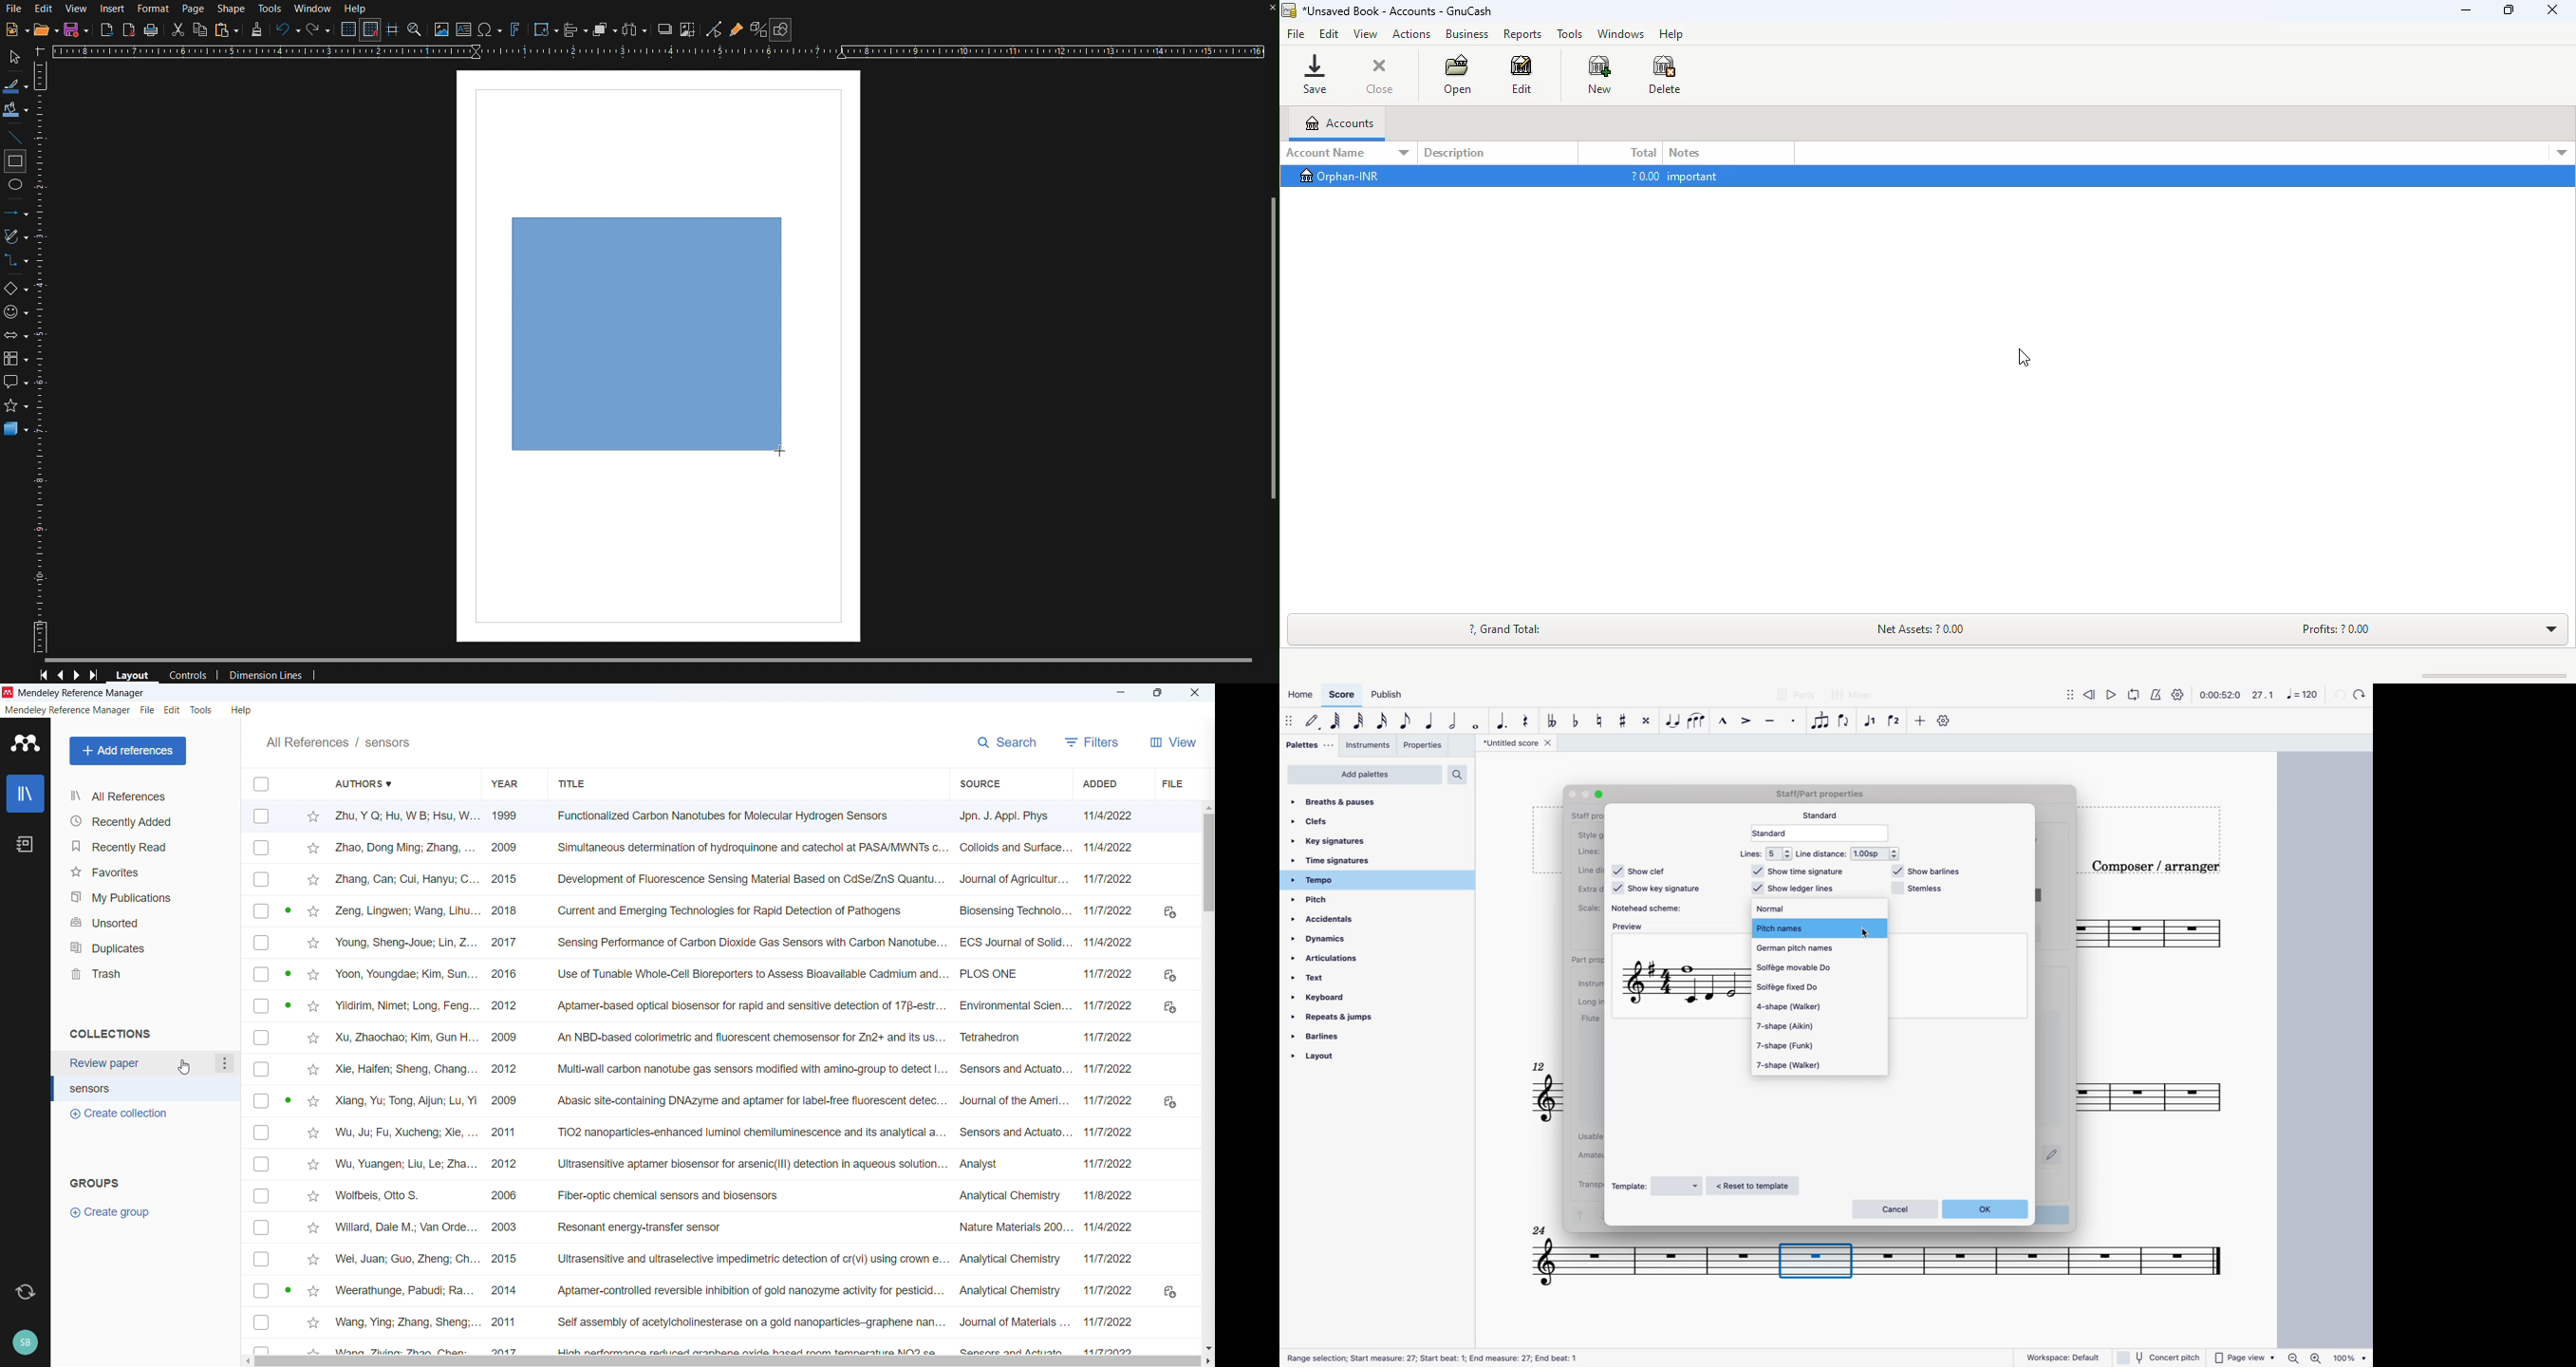 This screenshot has height=1372, width=2576. Describe the element at coordinates (1521, 75) in the screenshot. I see `edit` at that location.